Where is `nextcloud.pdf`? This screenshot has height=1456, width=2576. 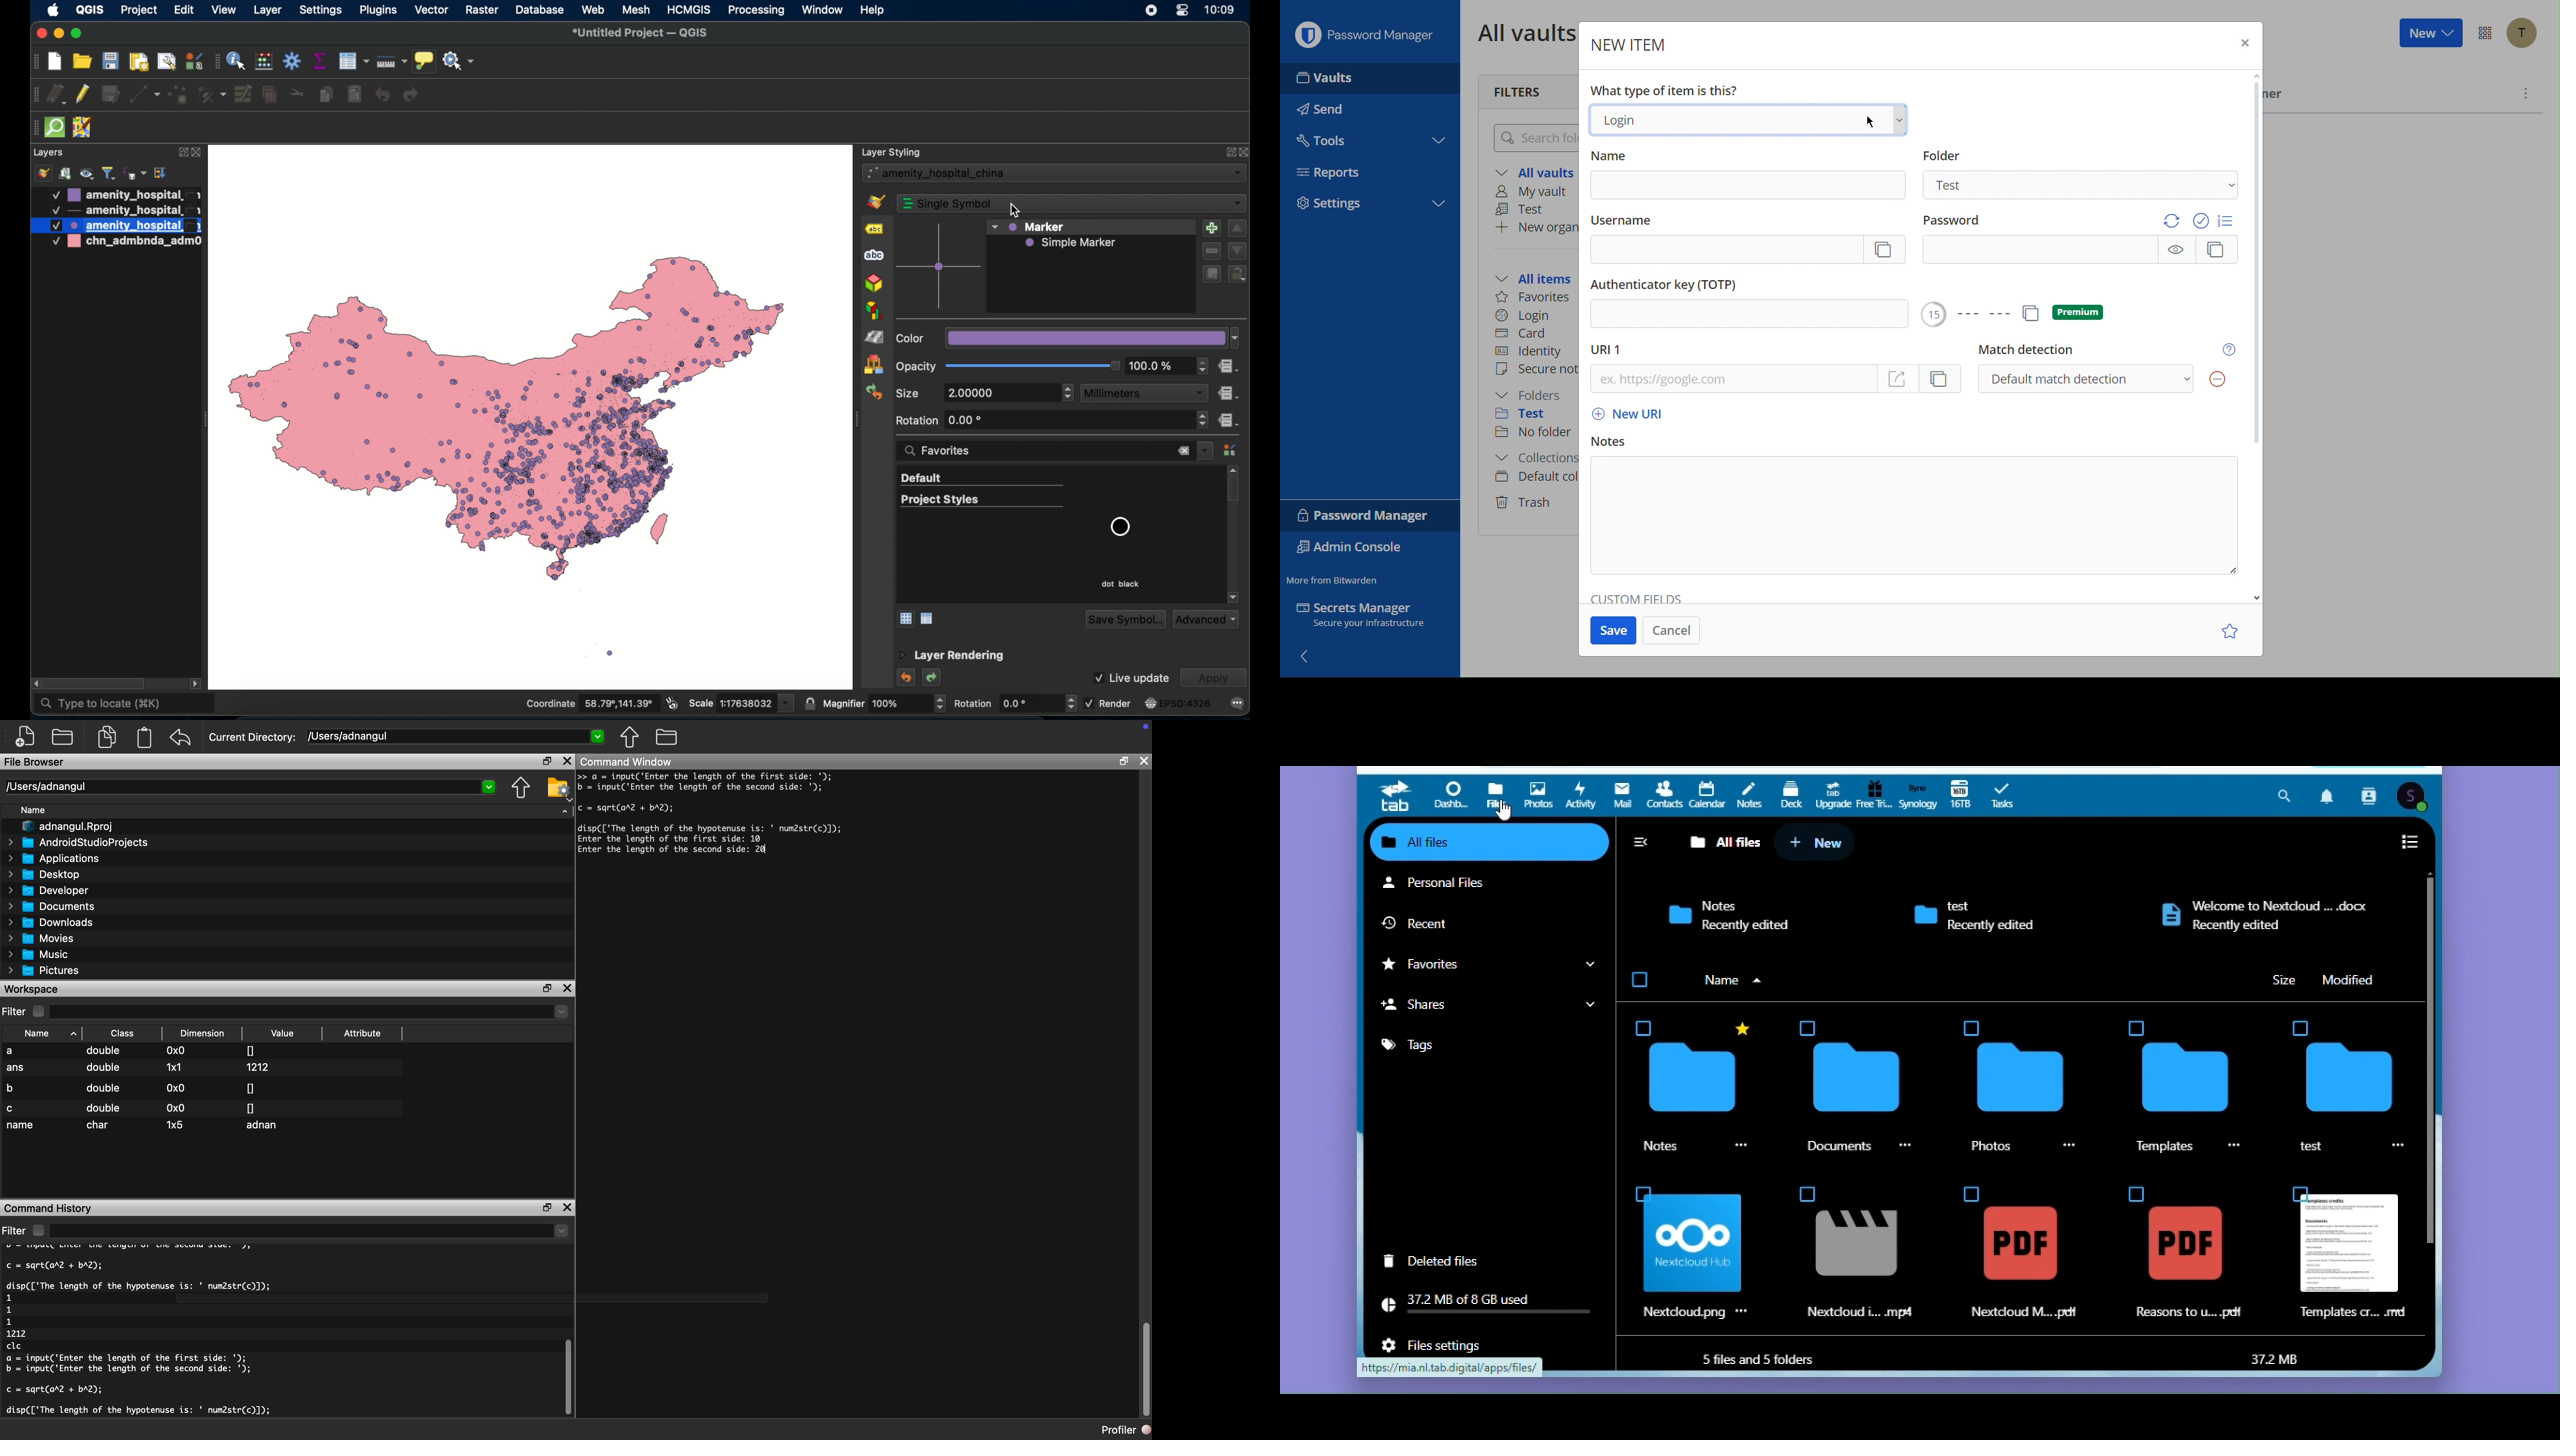
nextcloud.pdf is located at coordinates (2026, 1255).